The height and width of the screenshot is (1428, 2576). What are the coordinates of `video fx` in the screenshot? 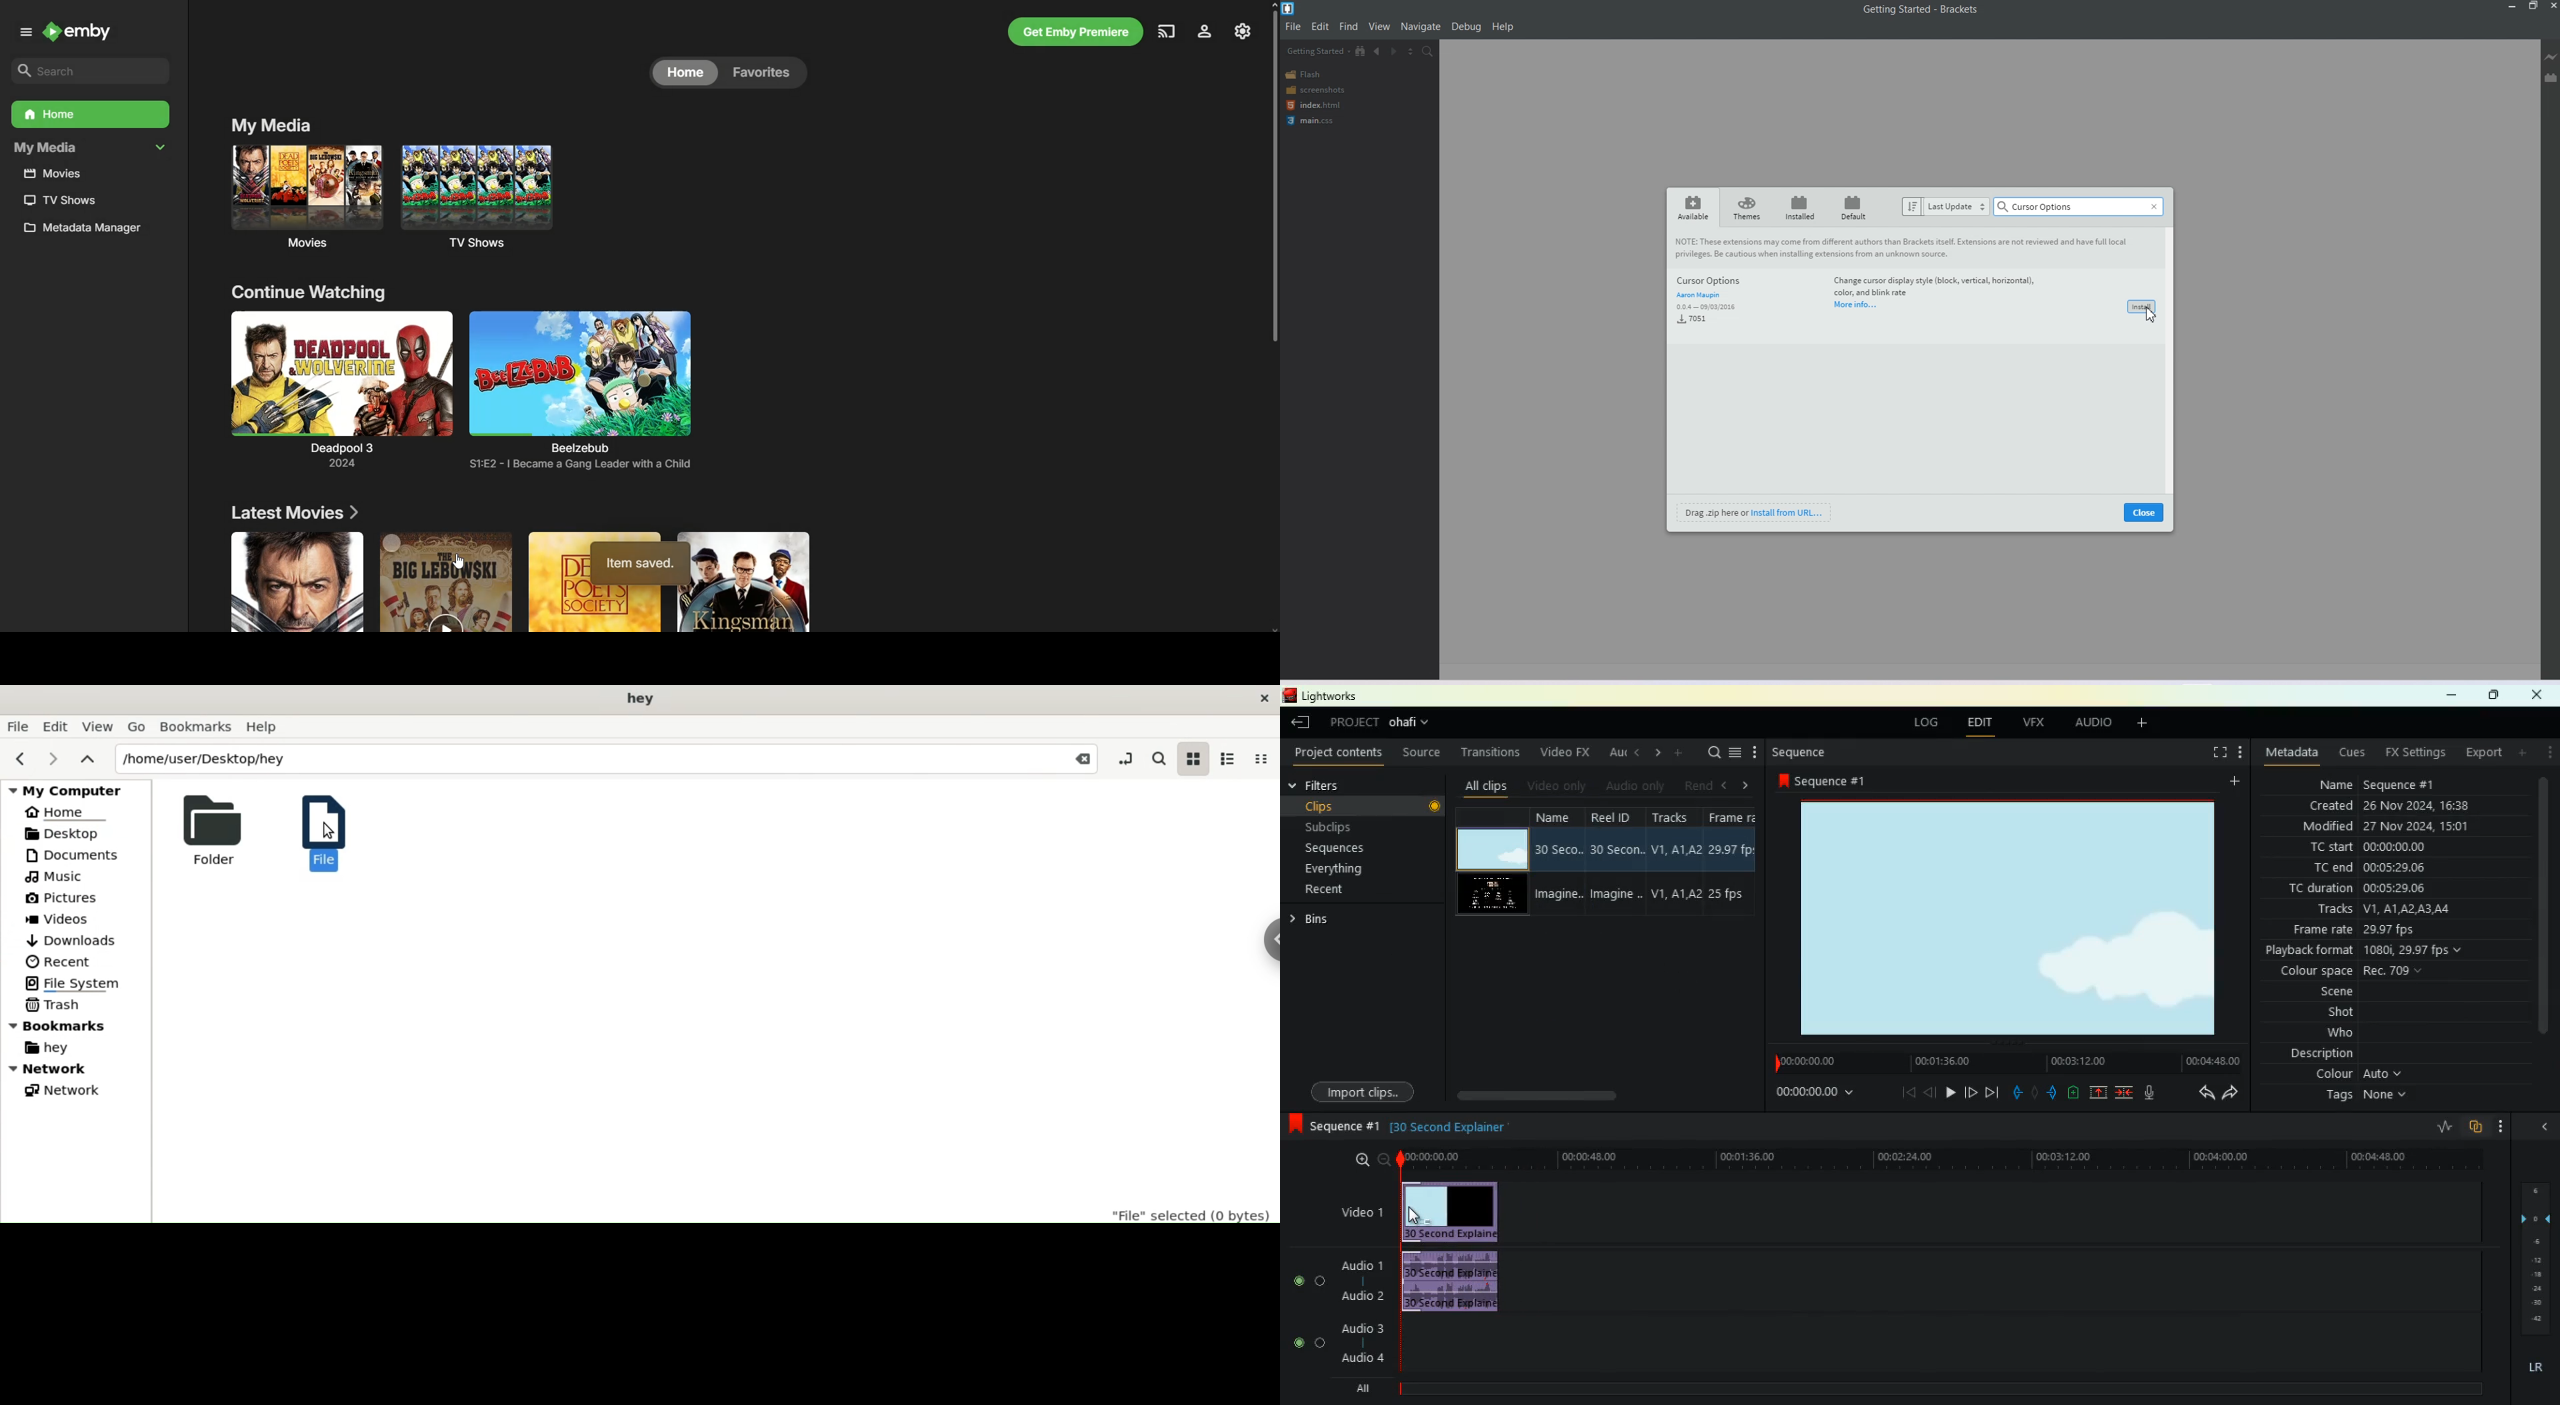 It's located at (1562, 751).